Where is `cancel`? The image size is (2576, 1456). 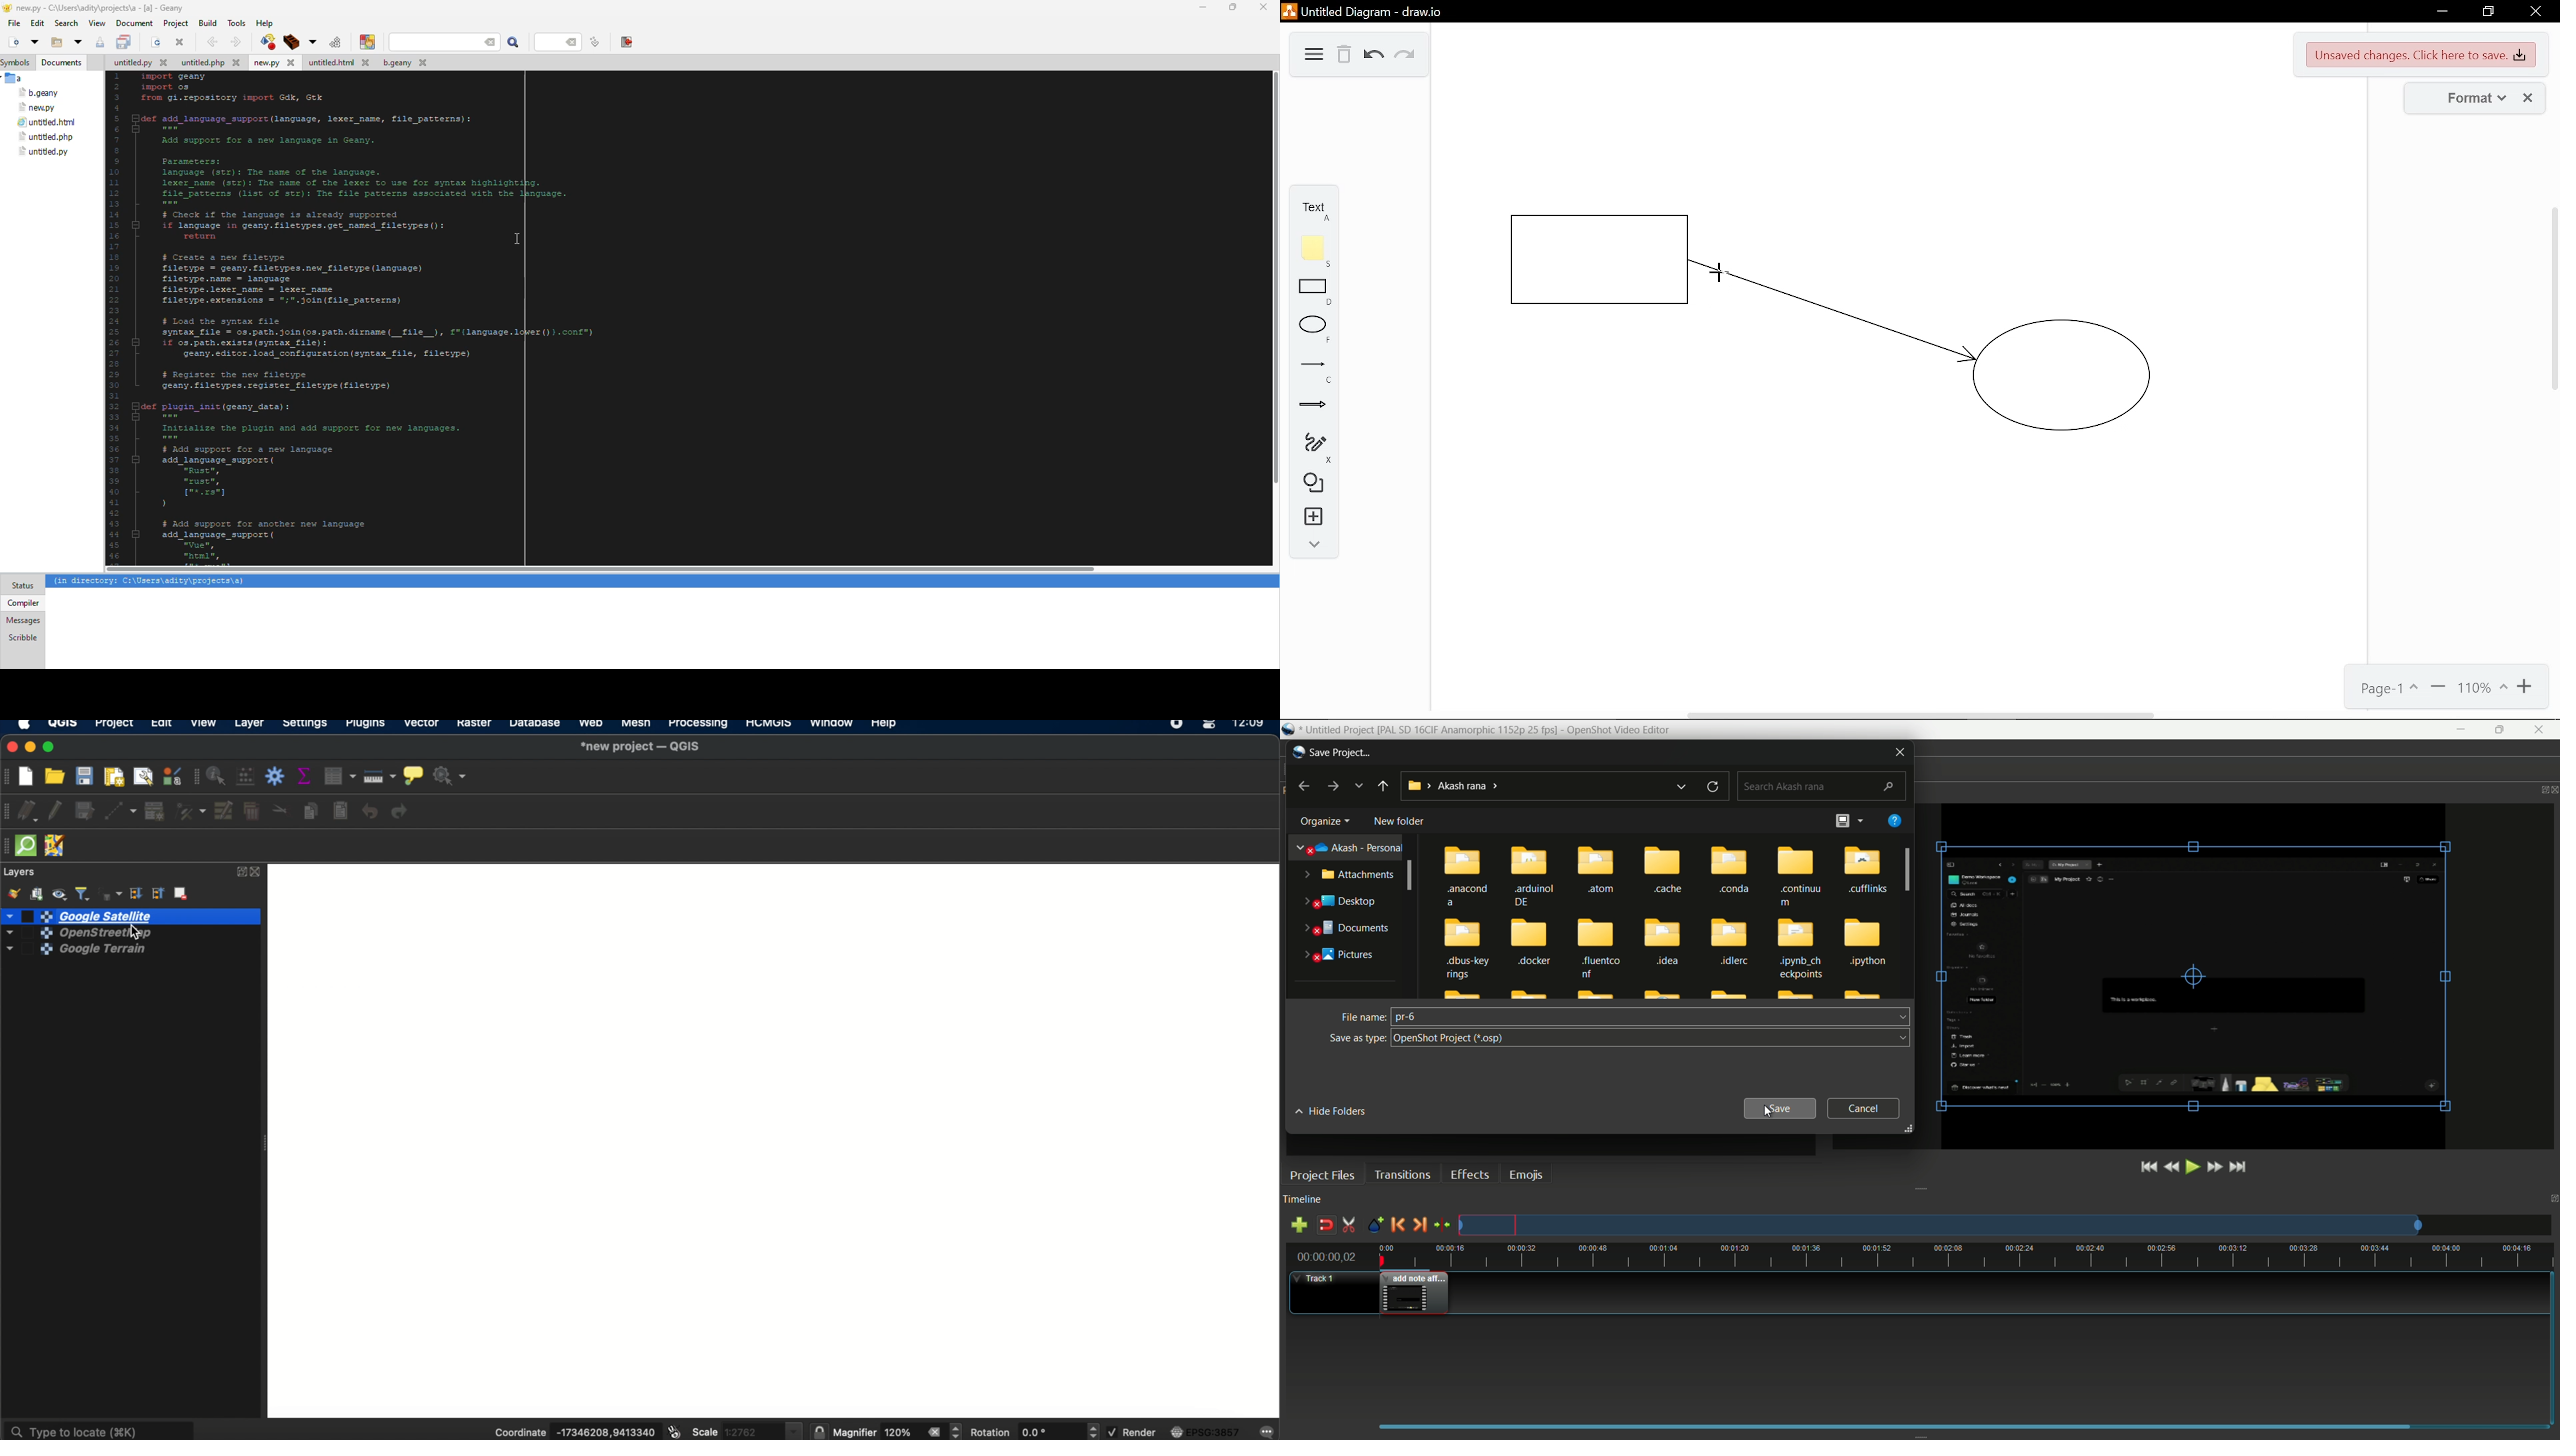 cancel is located at coordinates (1863, 1108).